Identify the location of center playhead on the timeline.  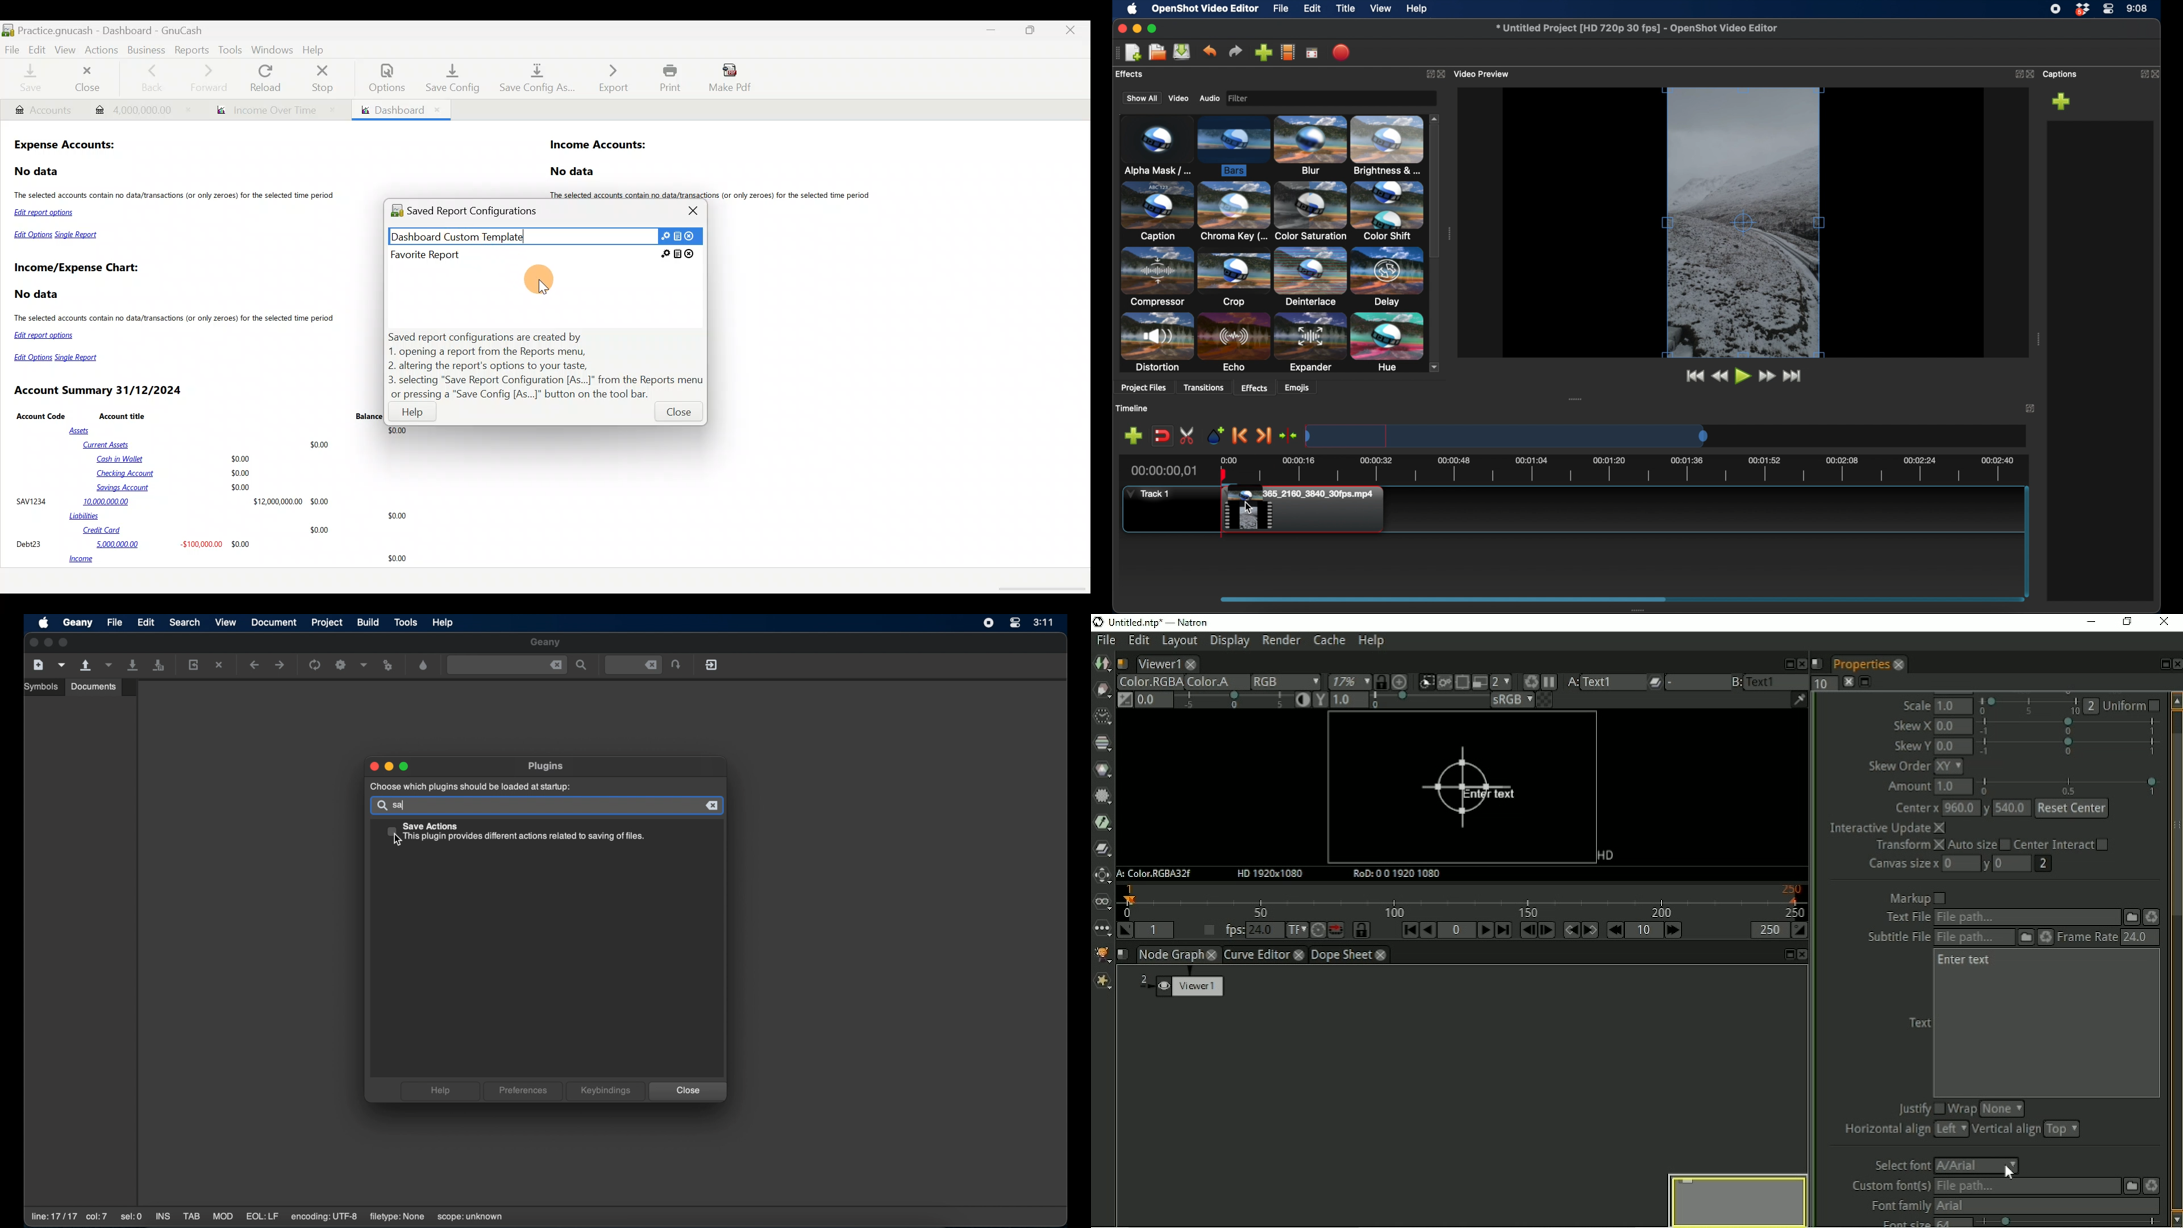
(1288, 435).